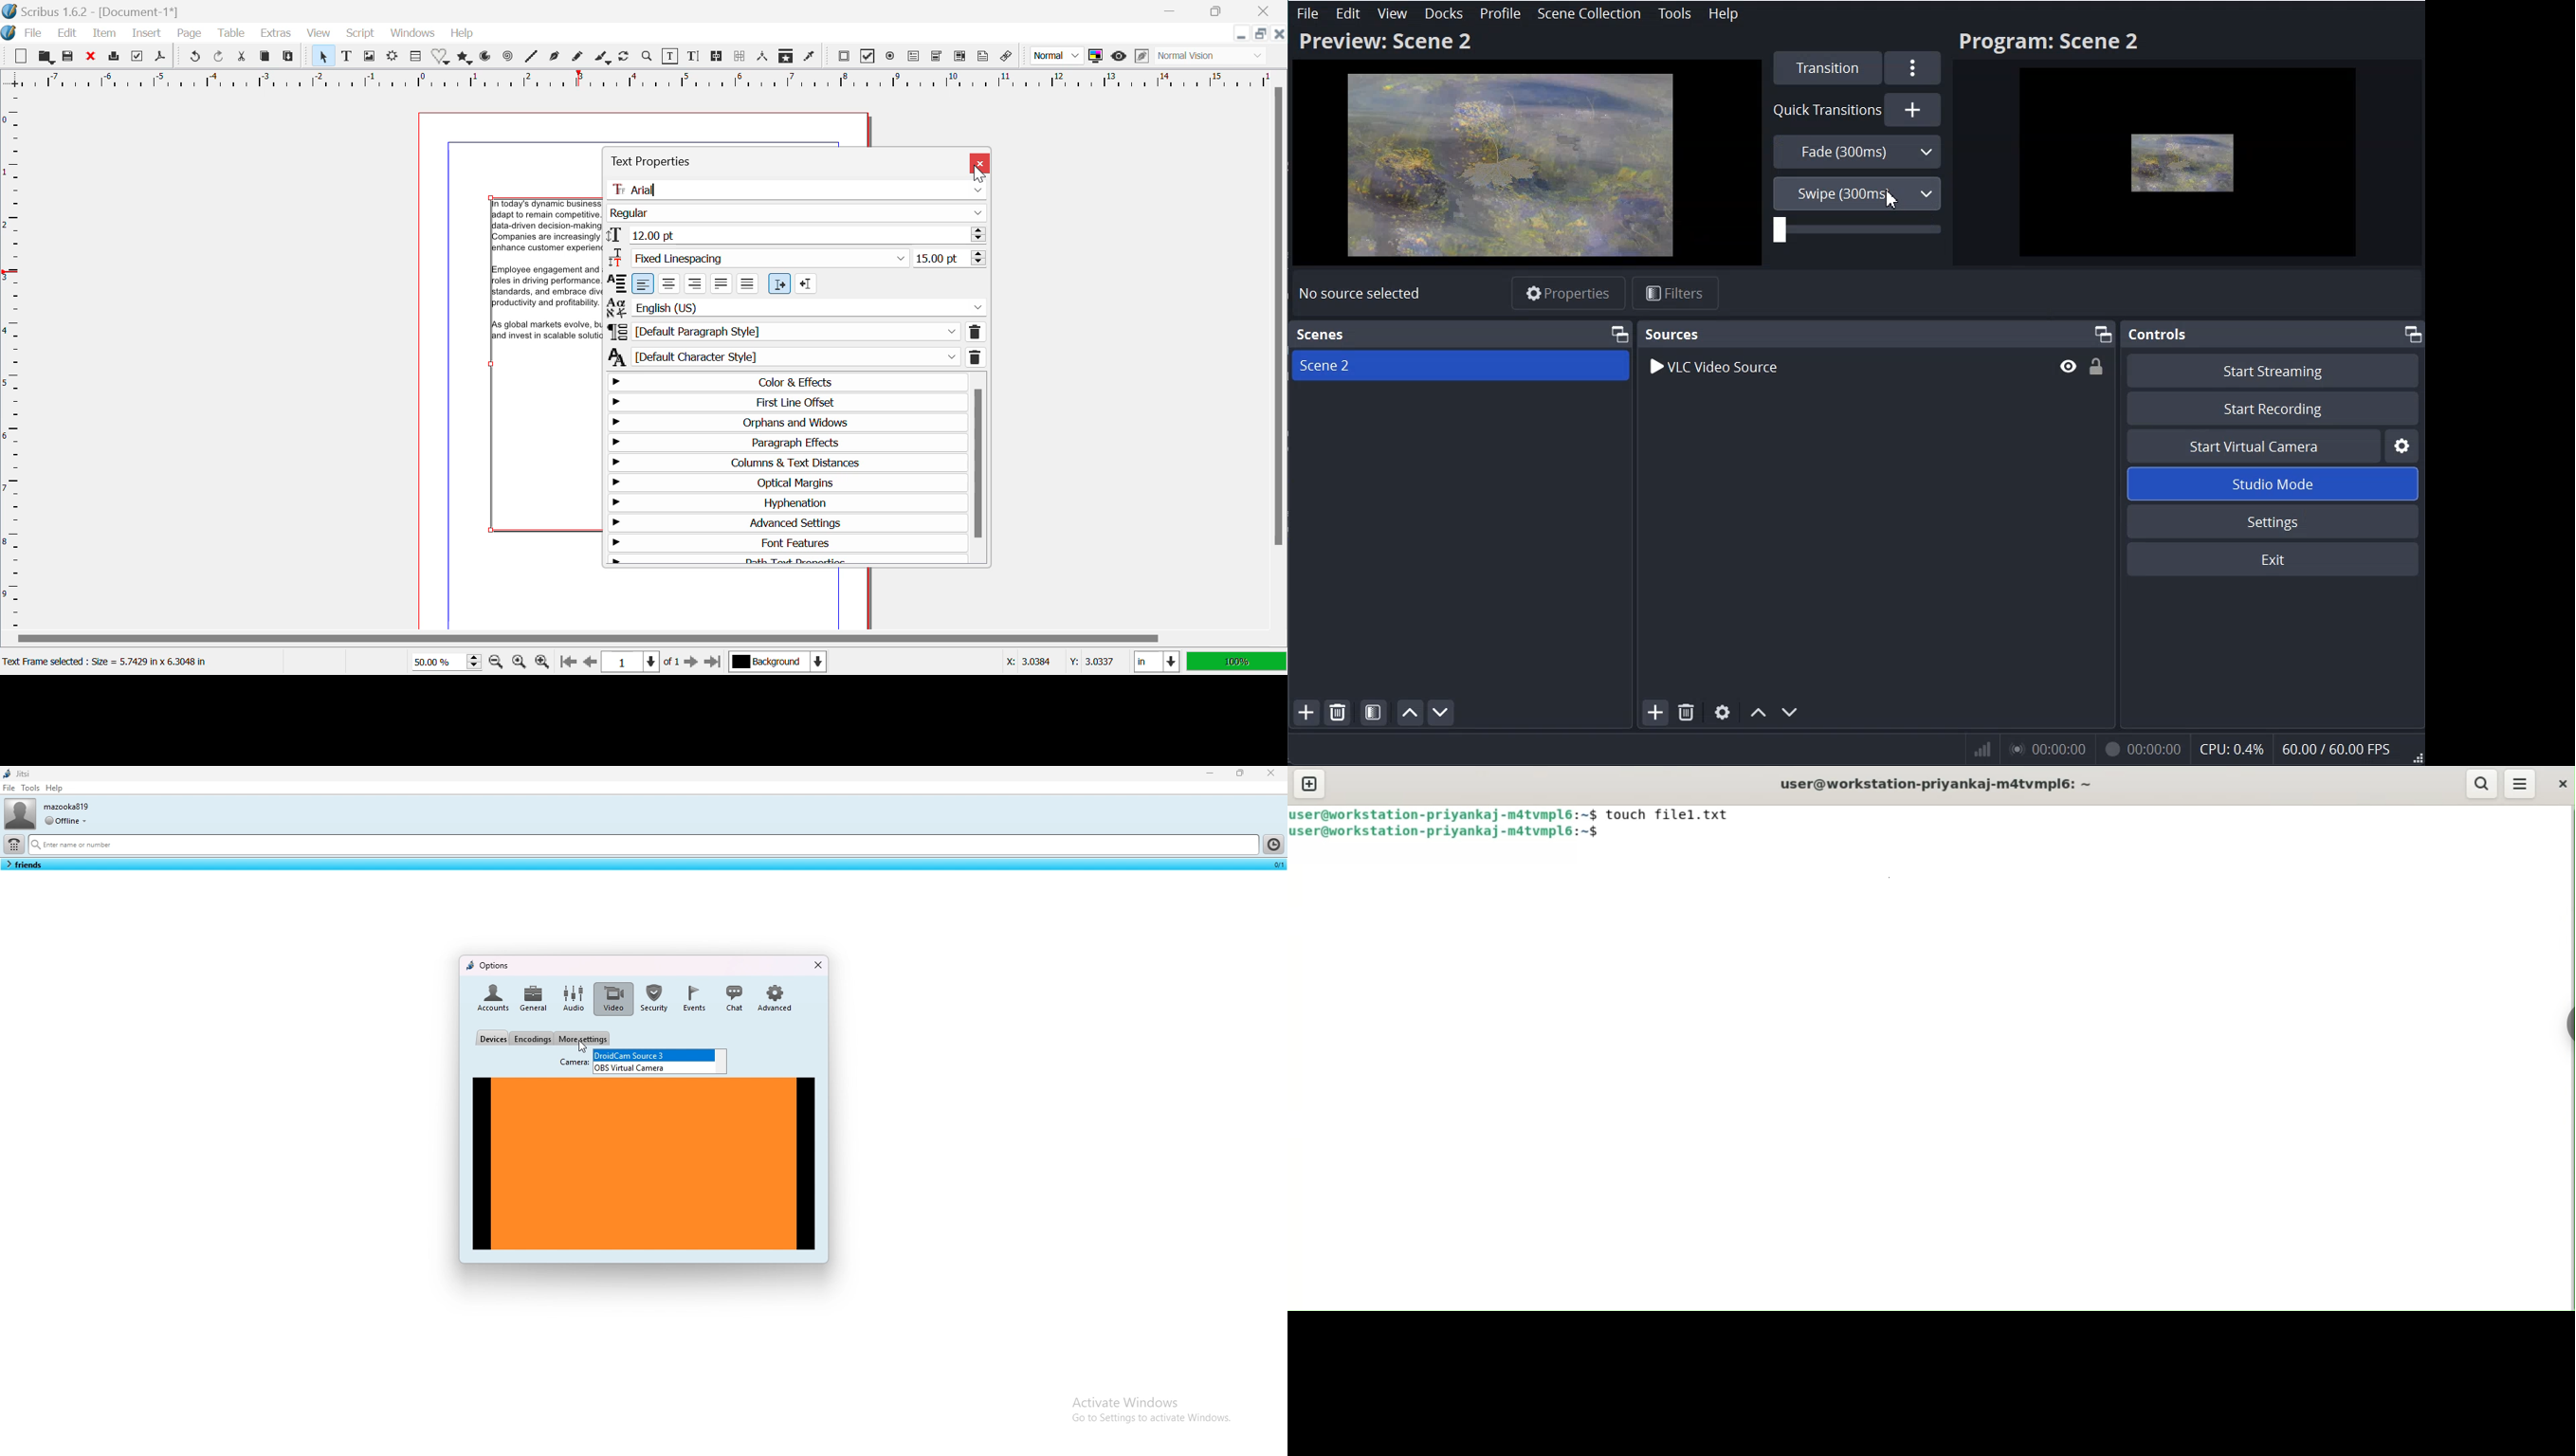  I want to click on View, so click(1391, 14).